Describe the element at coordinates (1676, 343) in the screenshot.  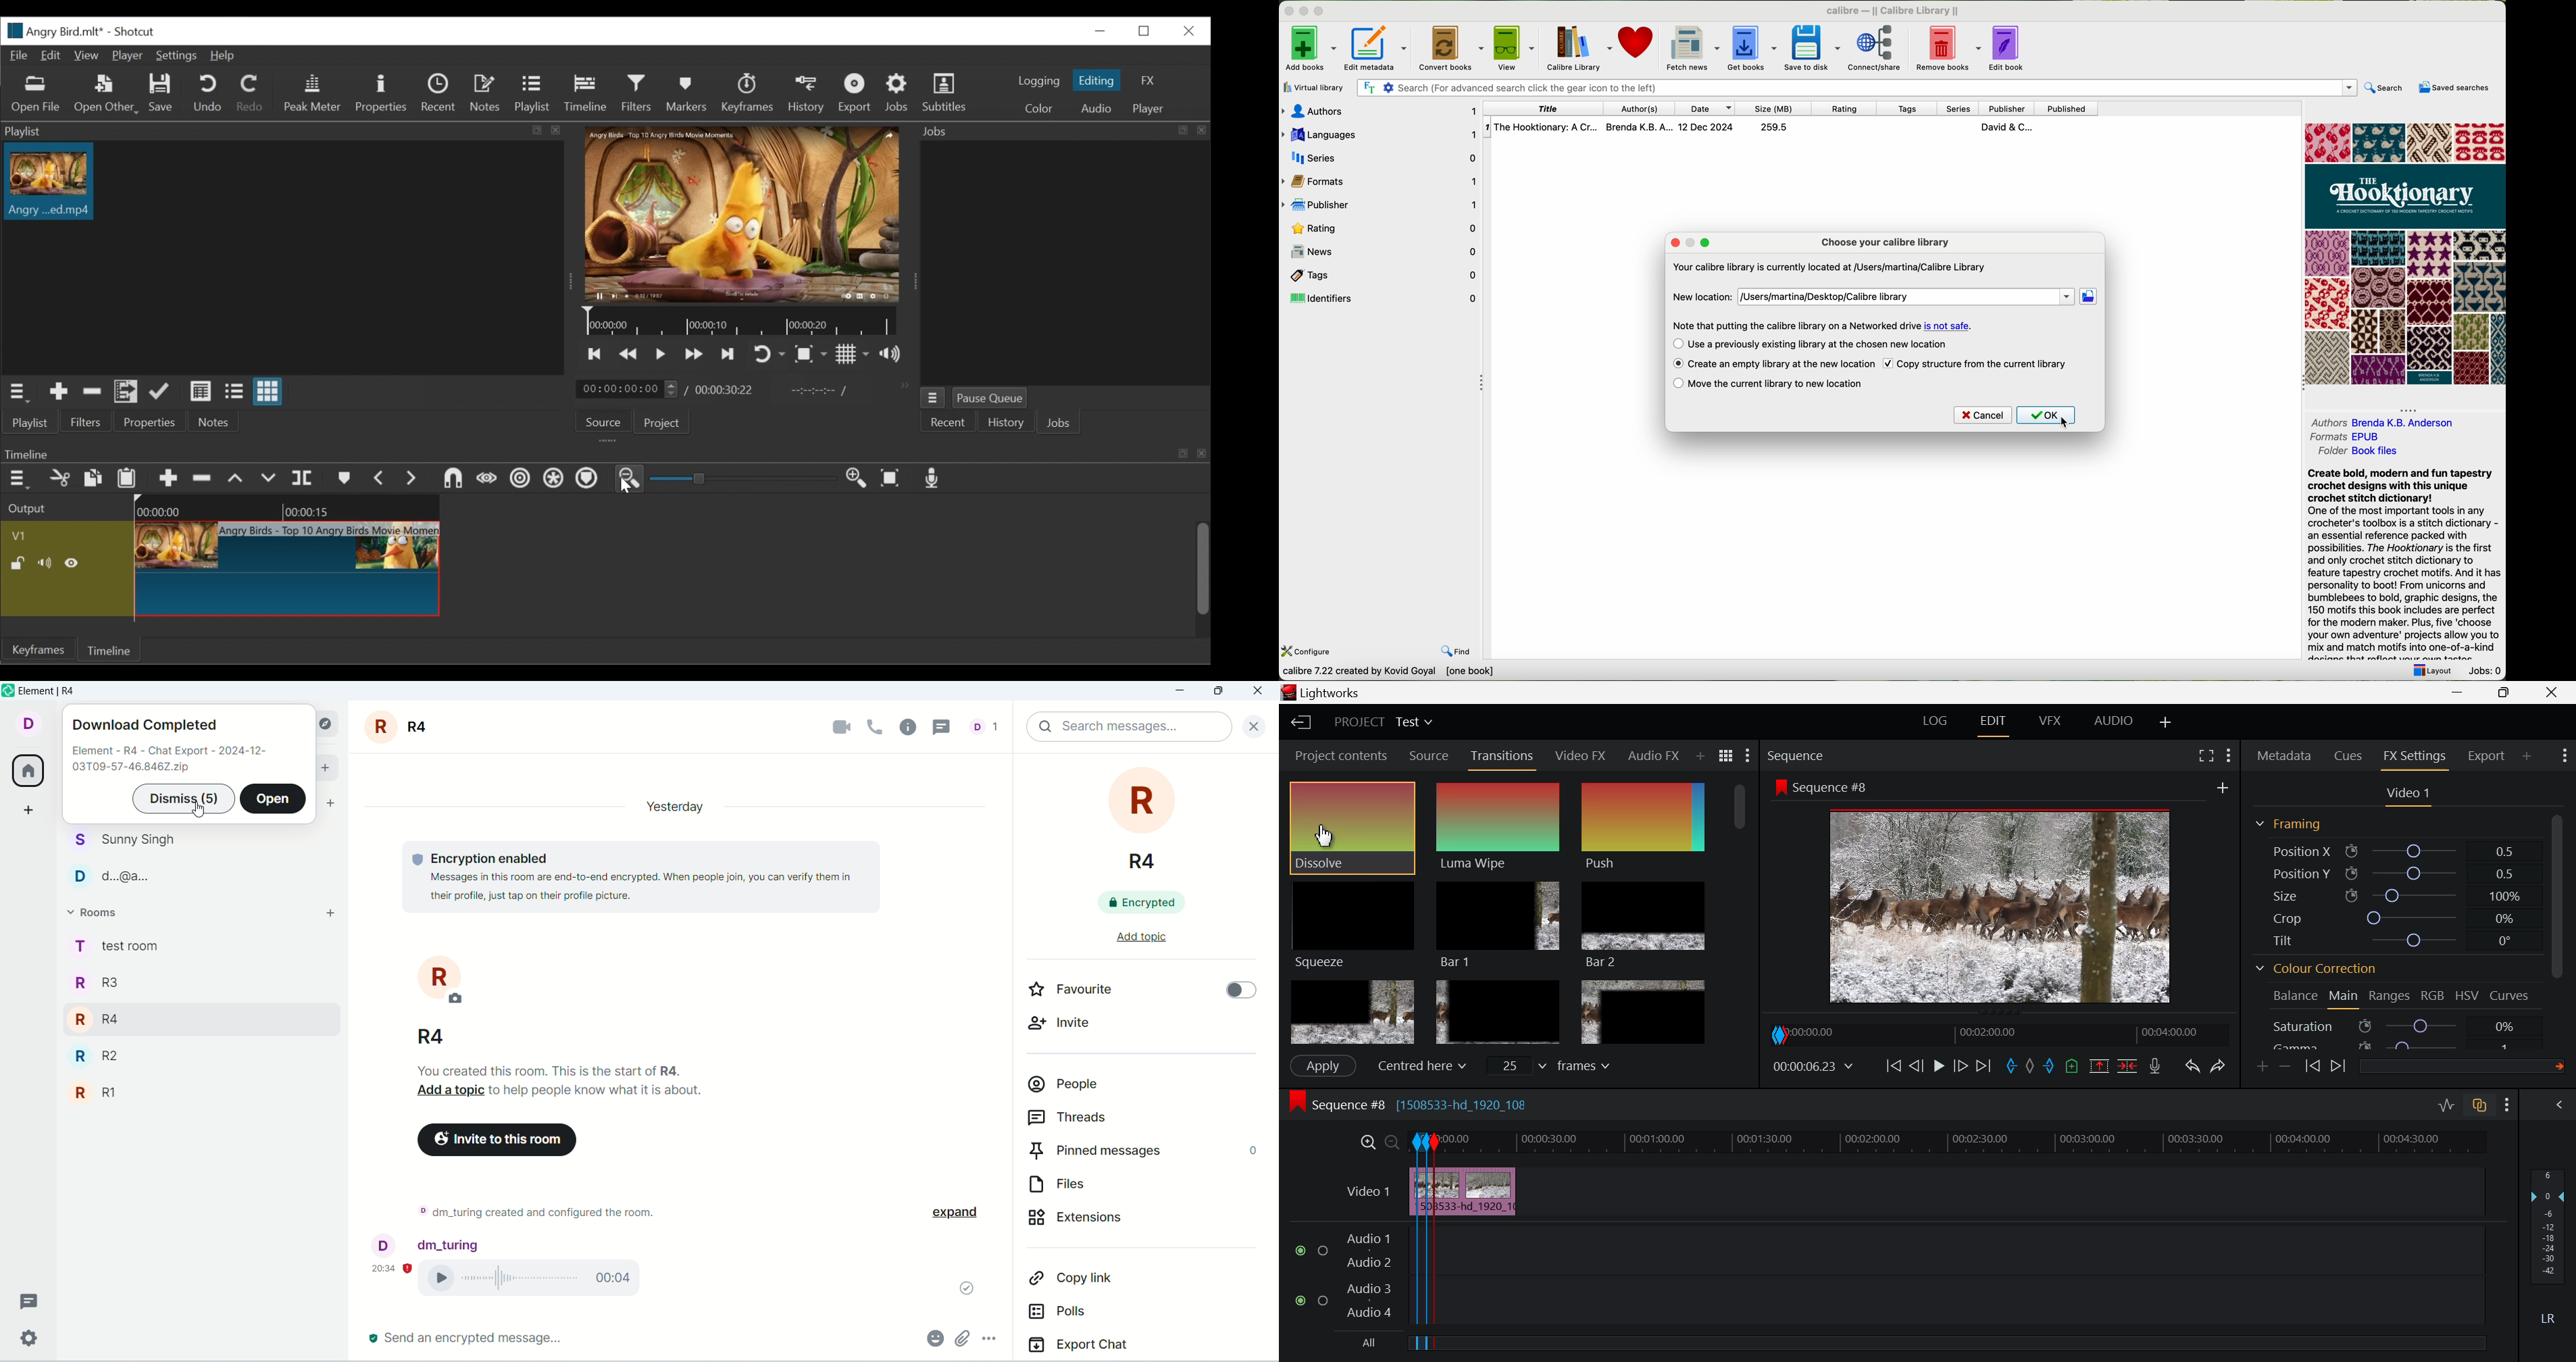
I see `checkbox` at that location.